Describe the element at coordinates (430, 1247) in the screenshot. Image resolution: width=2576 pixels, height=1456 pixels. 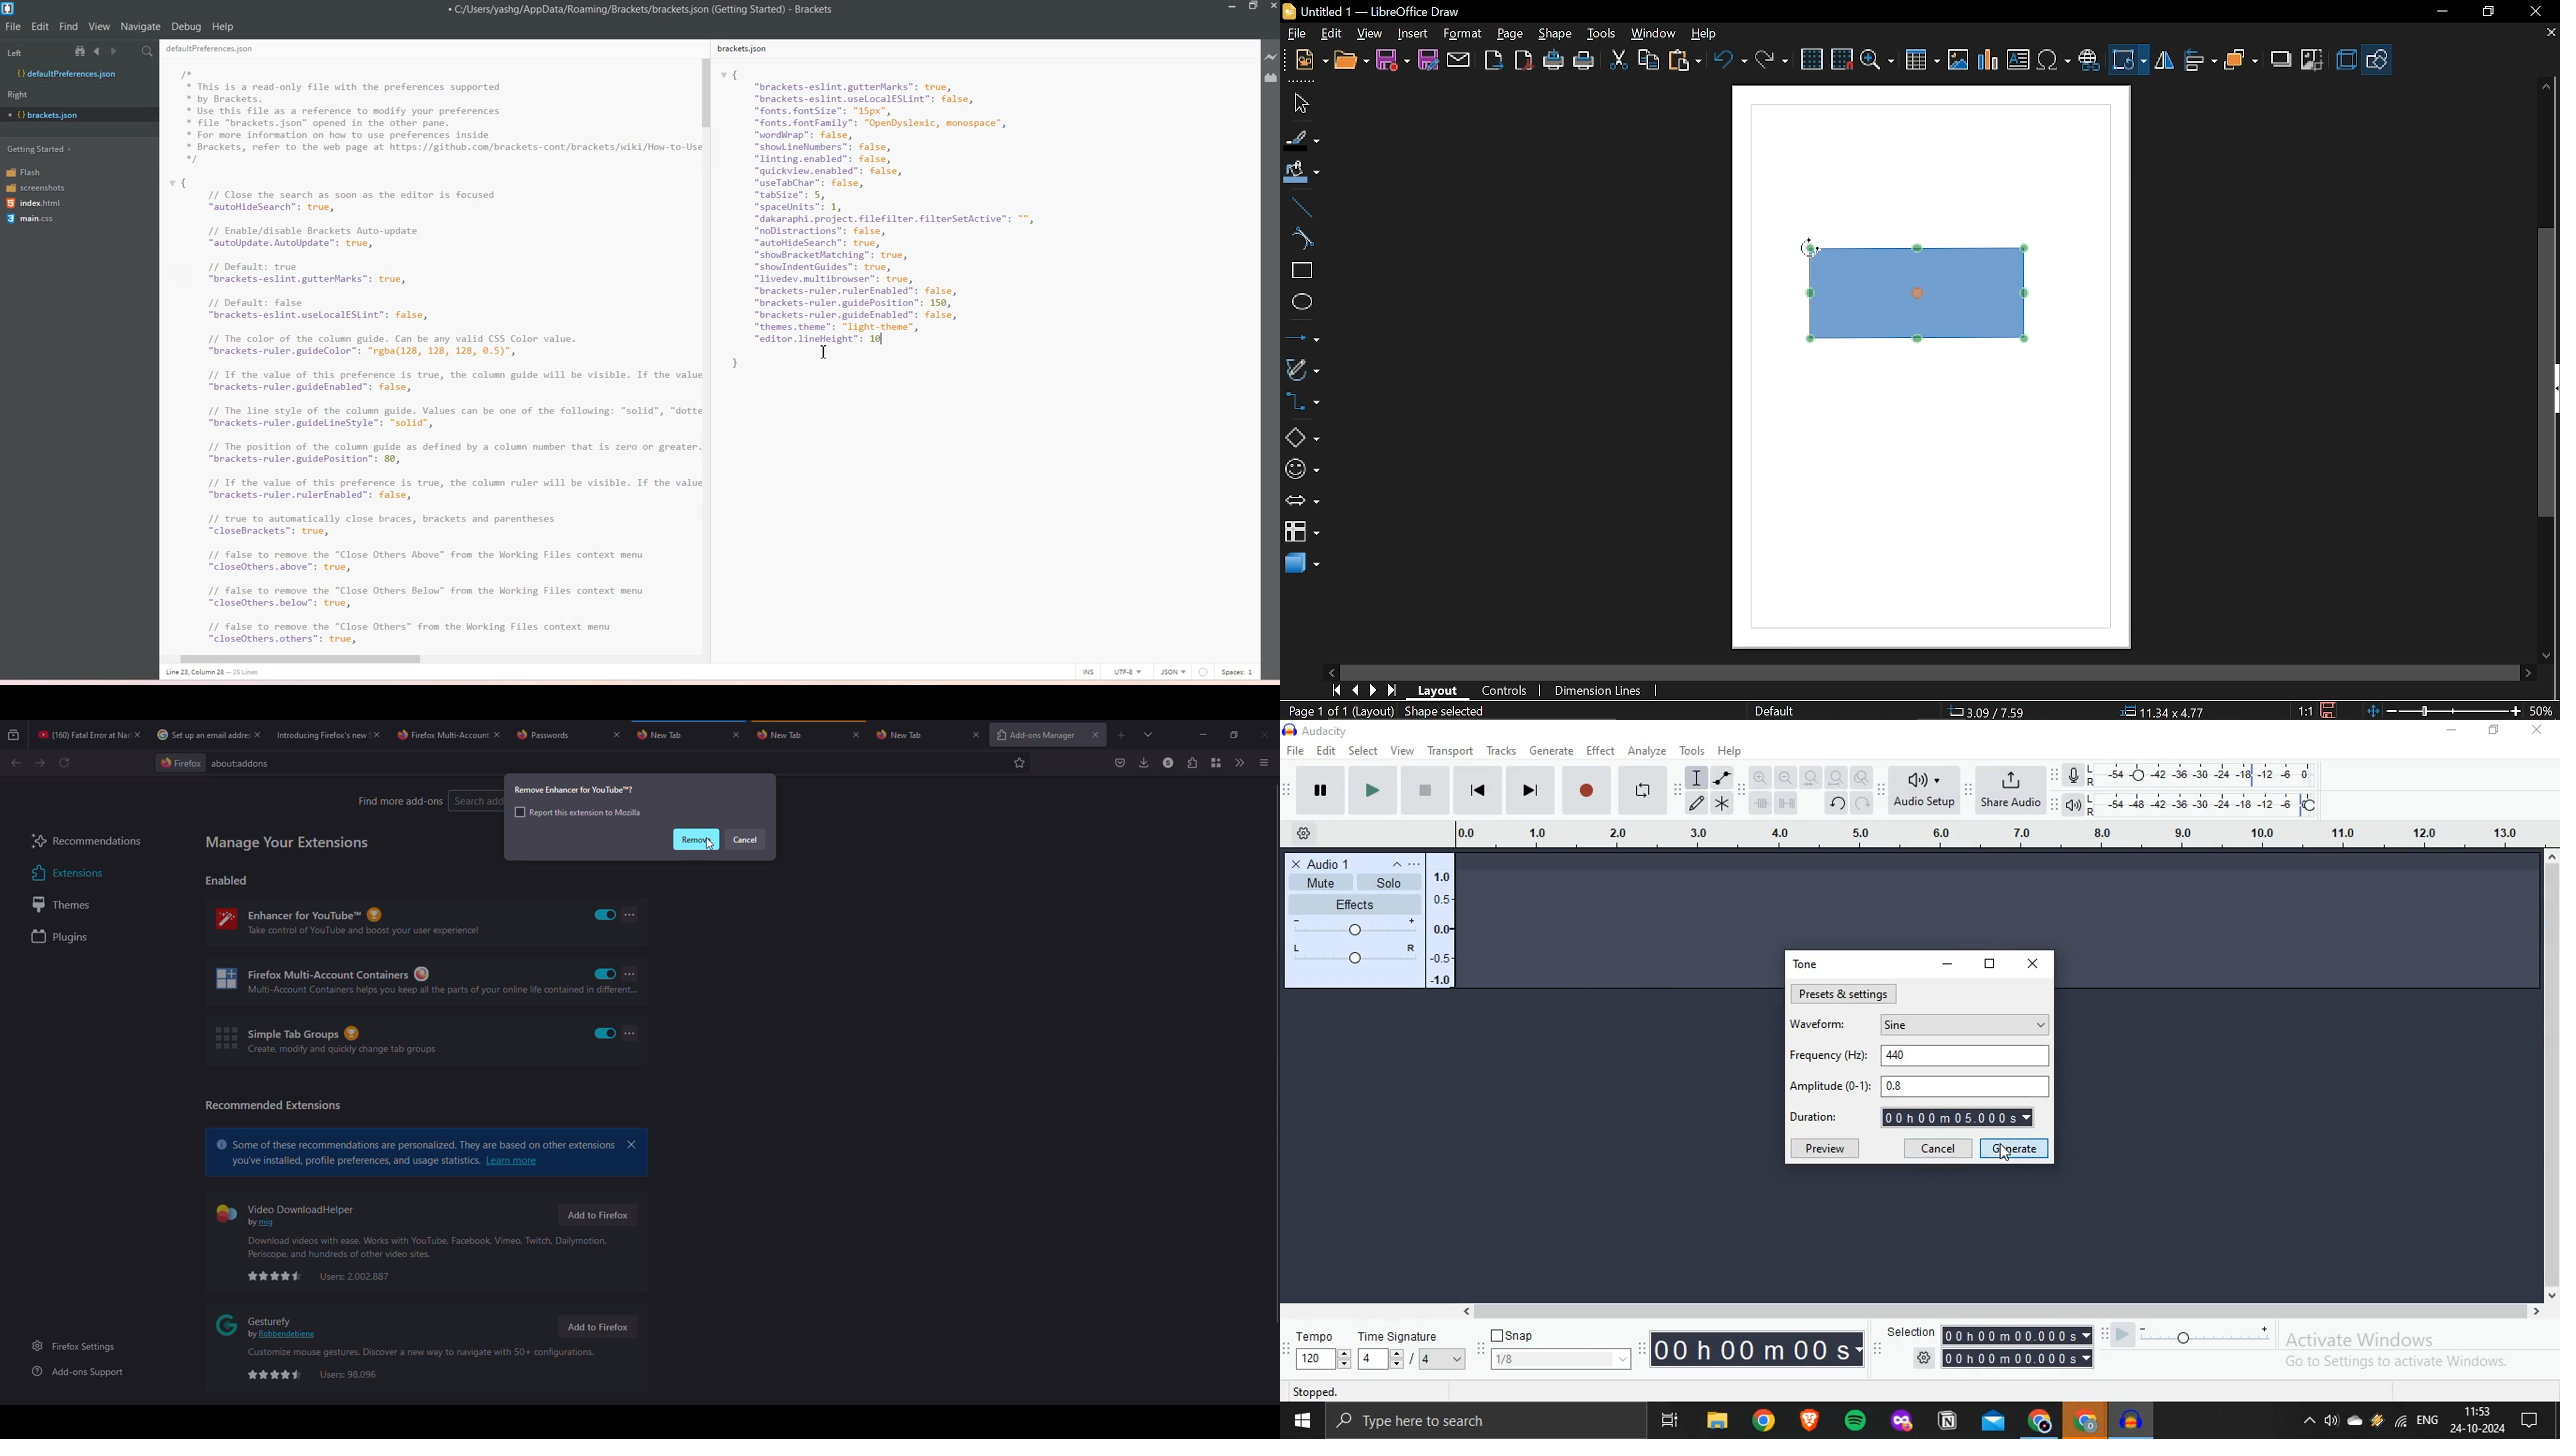
I see `info` at that location.